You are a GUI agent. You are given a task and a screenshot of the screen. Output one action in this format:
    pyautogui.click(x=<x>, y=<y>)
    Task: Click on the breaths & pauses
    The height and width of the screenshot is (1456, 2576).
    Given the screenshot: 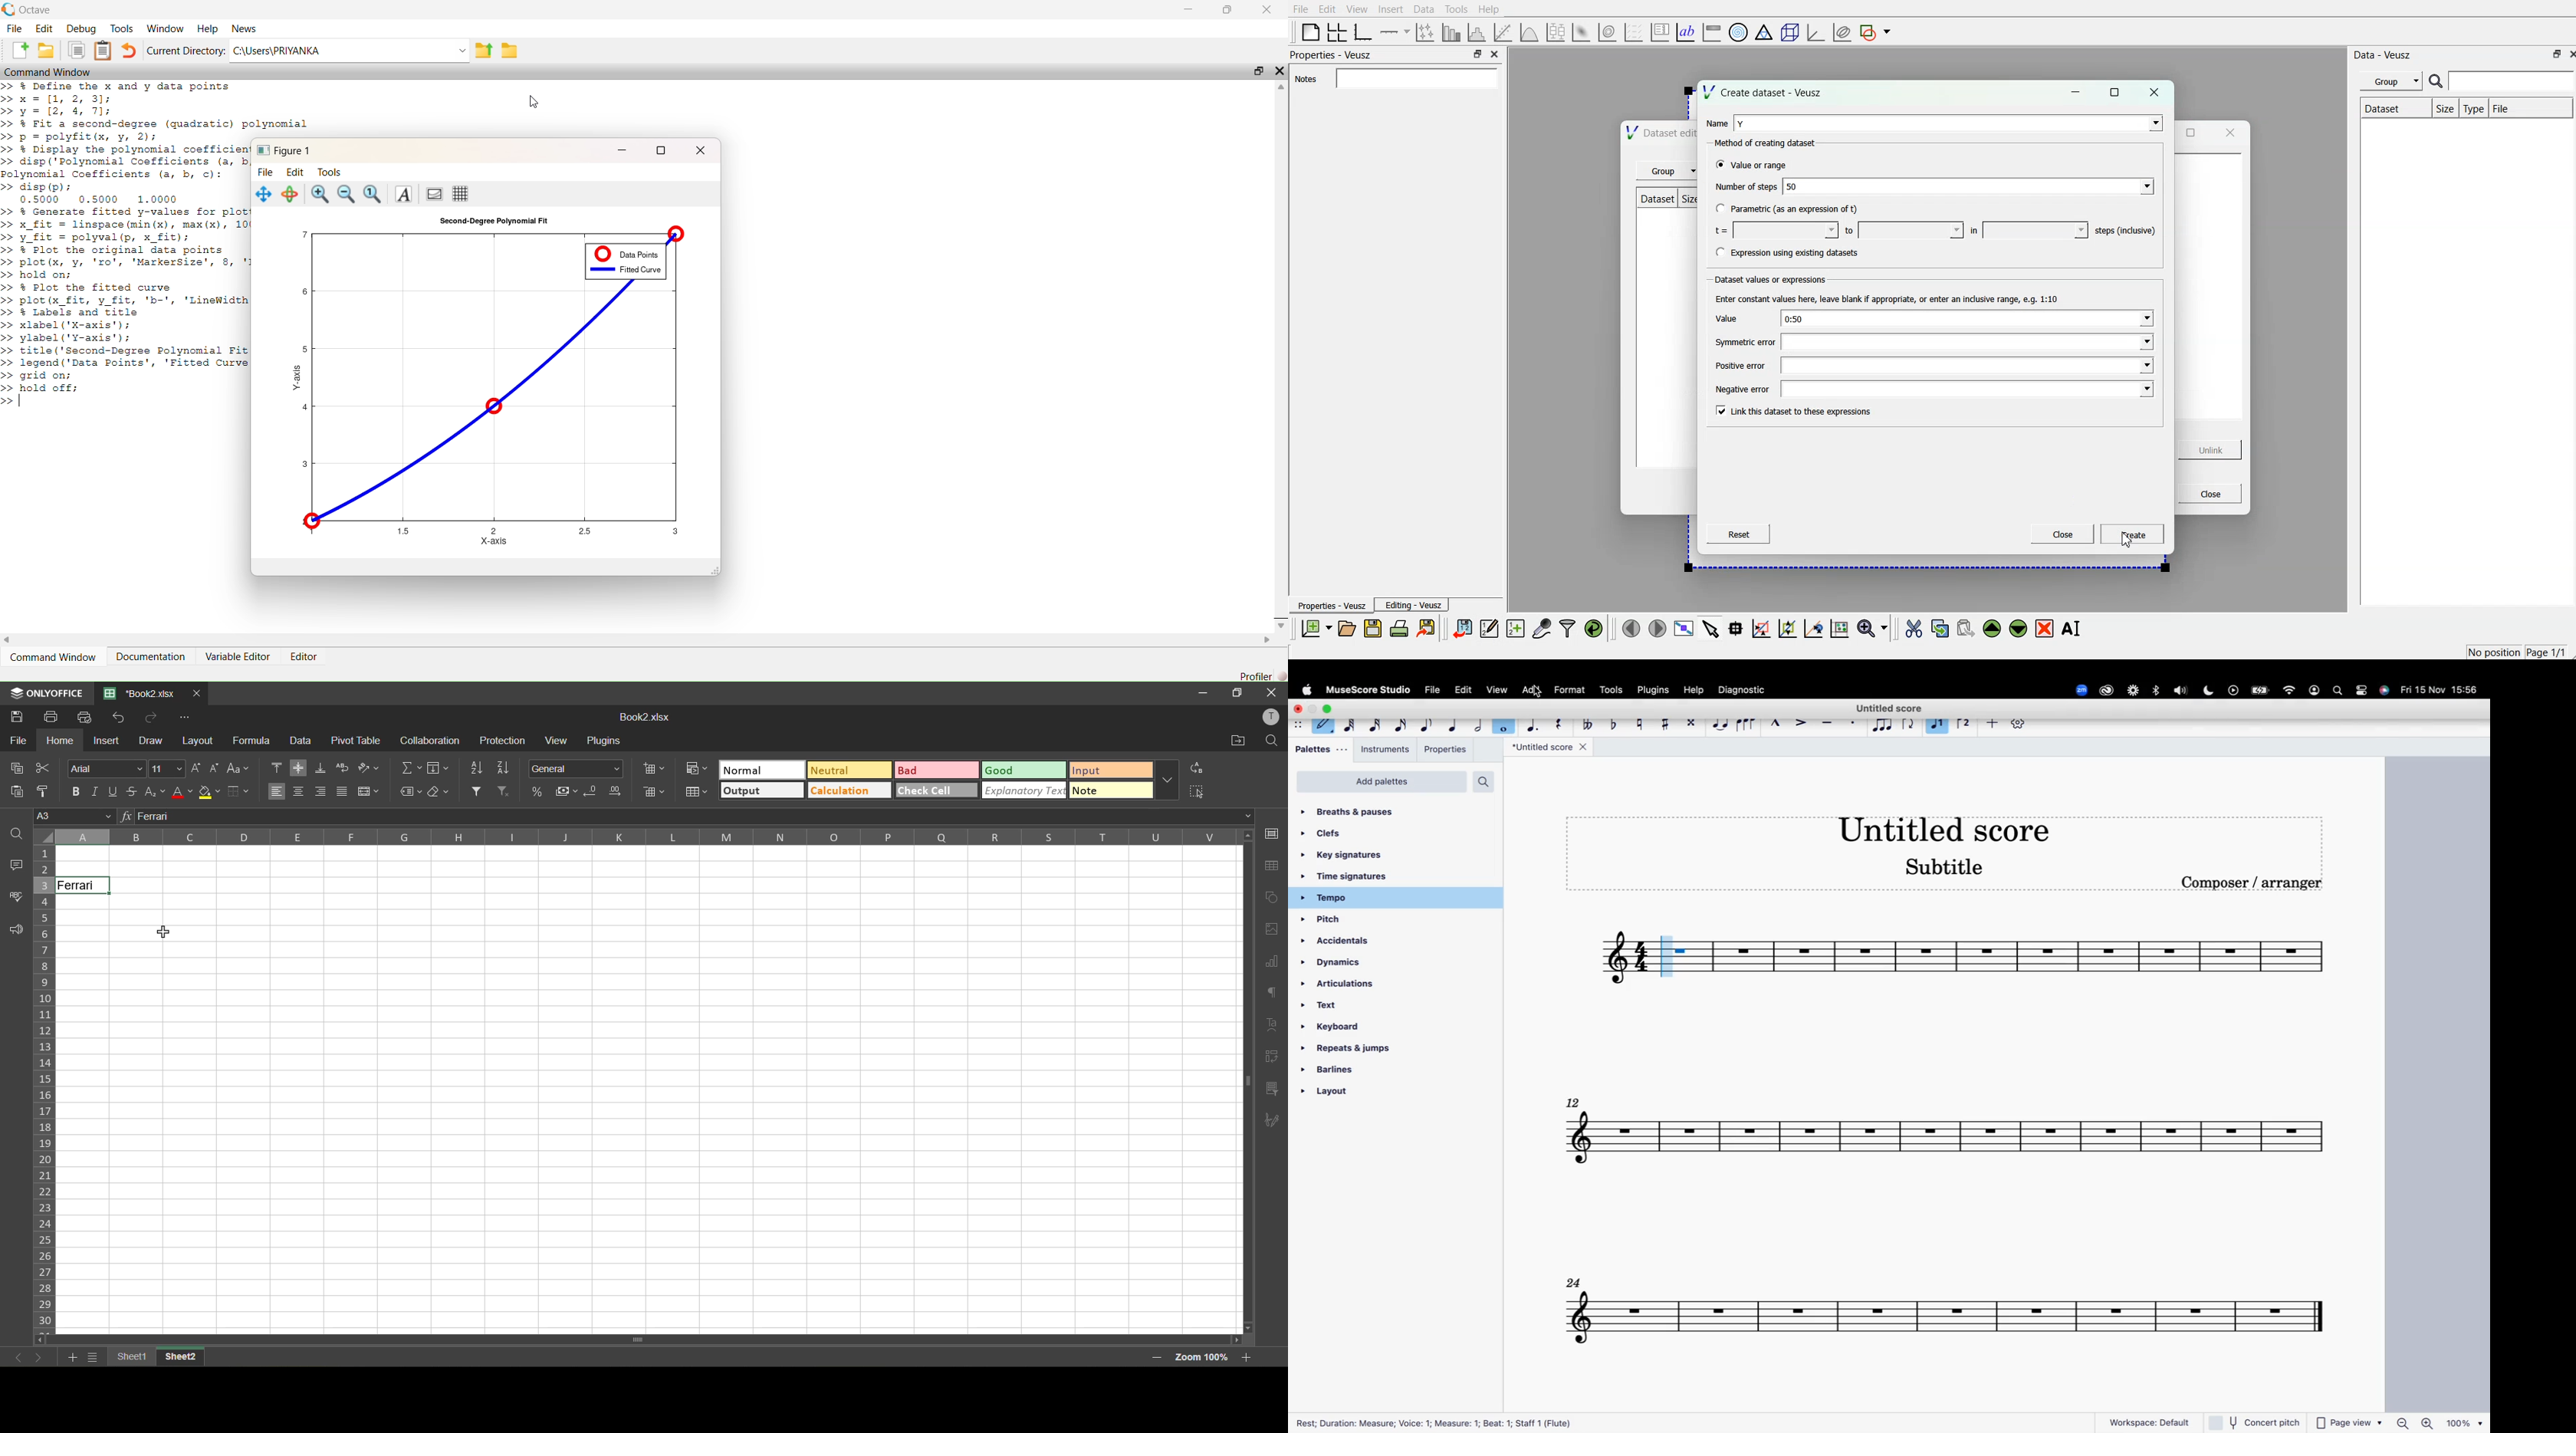 What is the action you would take?
    pyautogui.click(x=1375, y=811)
    